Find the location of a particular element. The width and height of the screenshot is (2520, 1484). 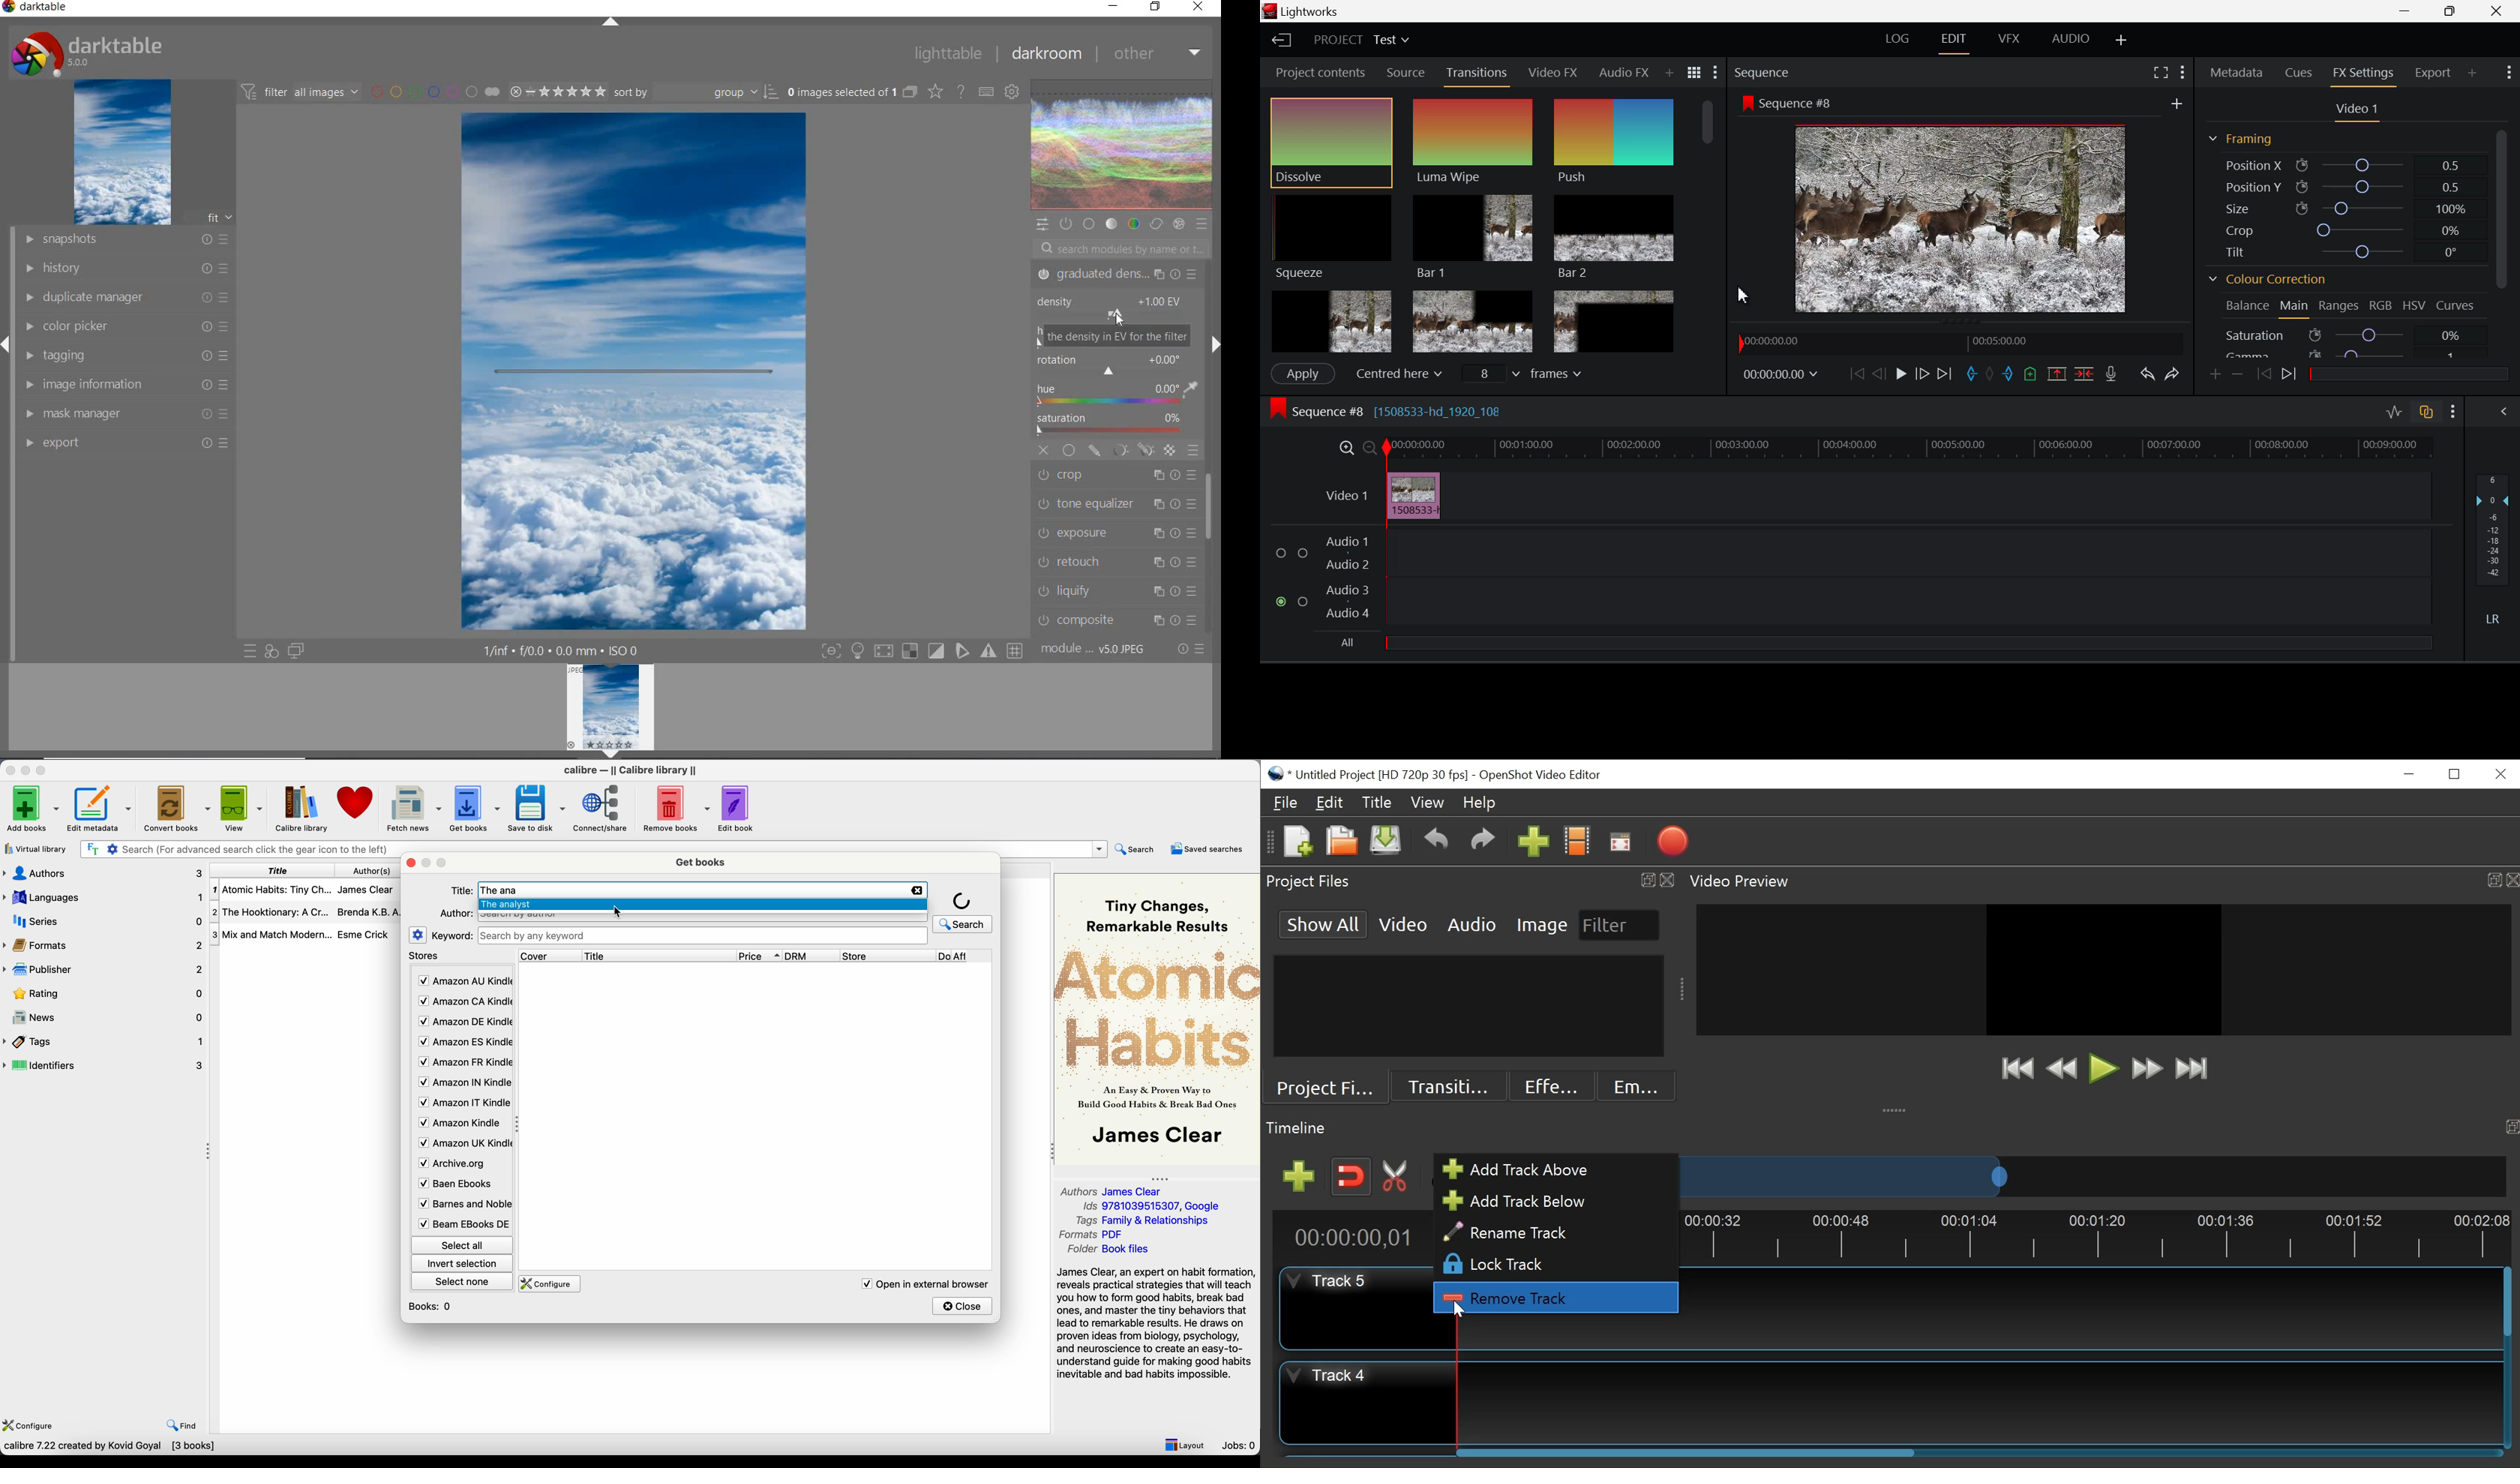

Project Files is located at coordinates (1469, 882).